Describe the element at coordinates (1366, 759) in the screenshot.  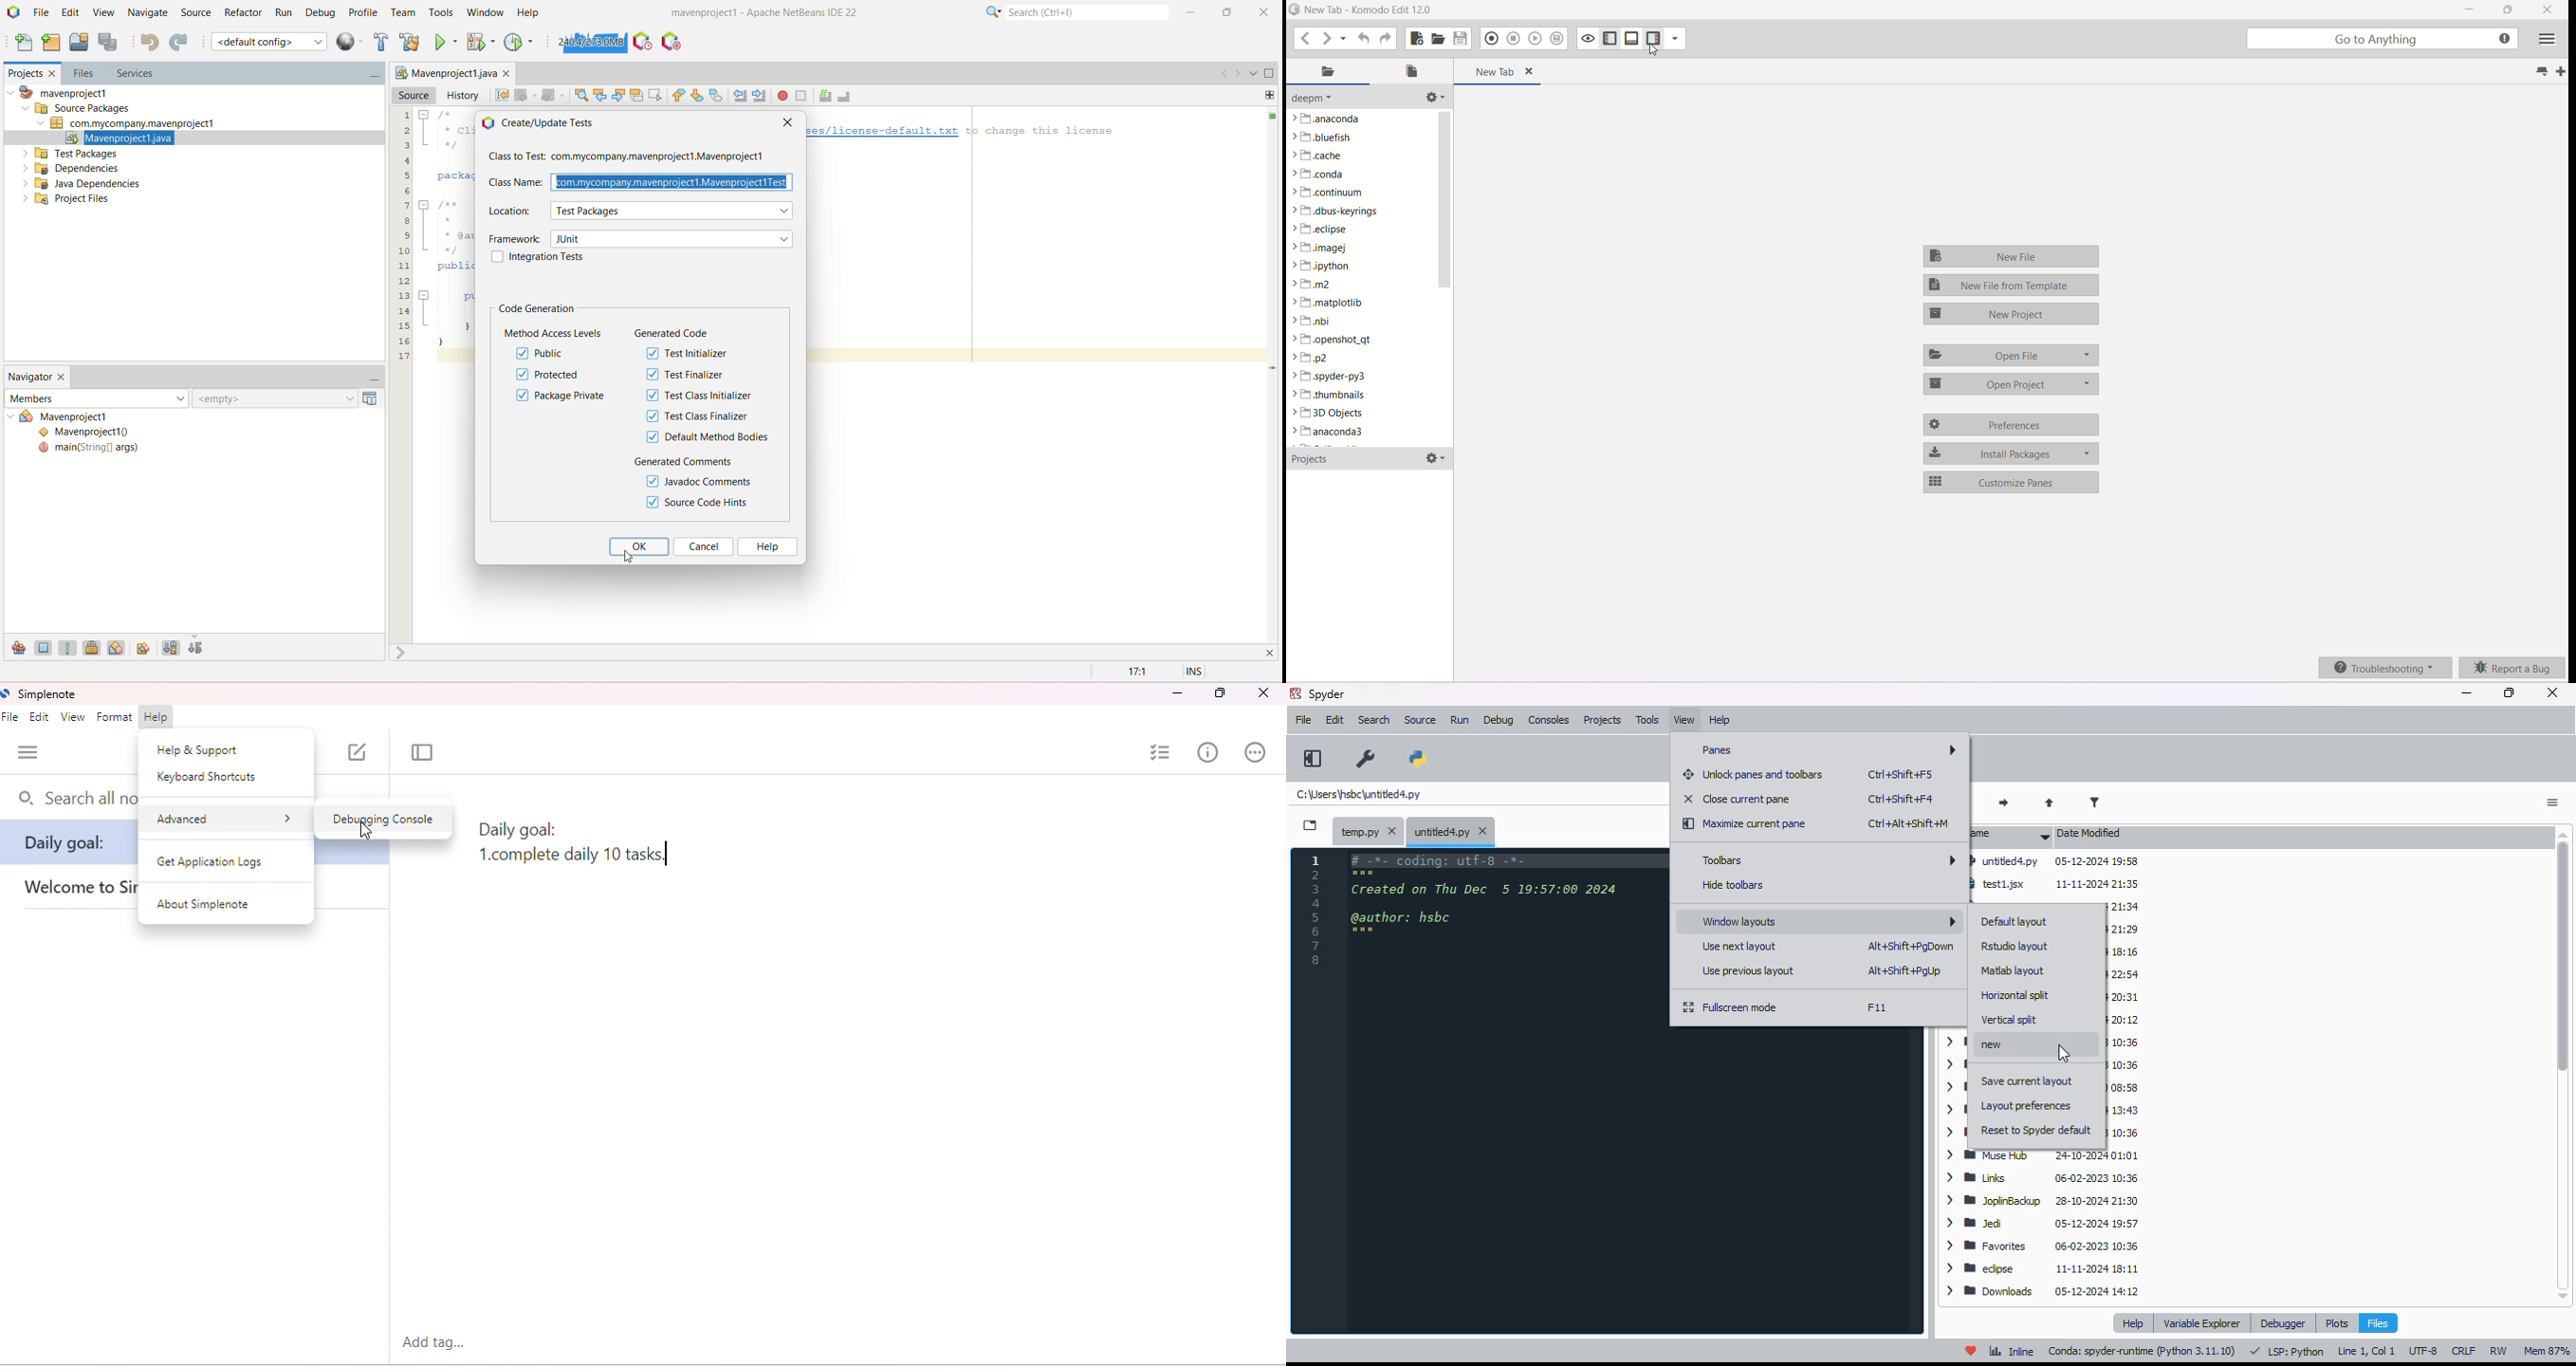
I see `preferences` at that location.